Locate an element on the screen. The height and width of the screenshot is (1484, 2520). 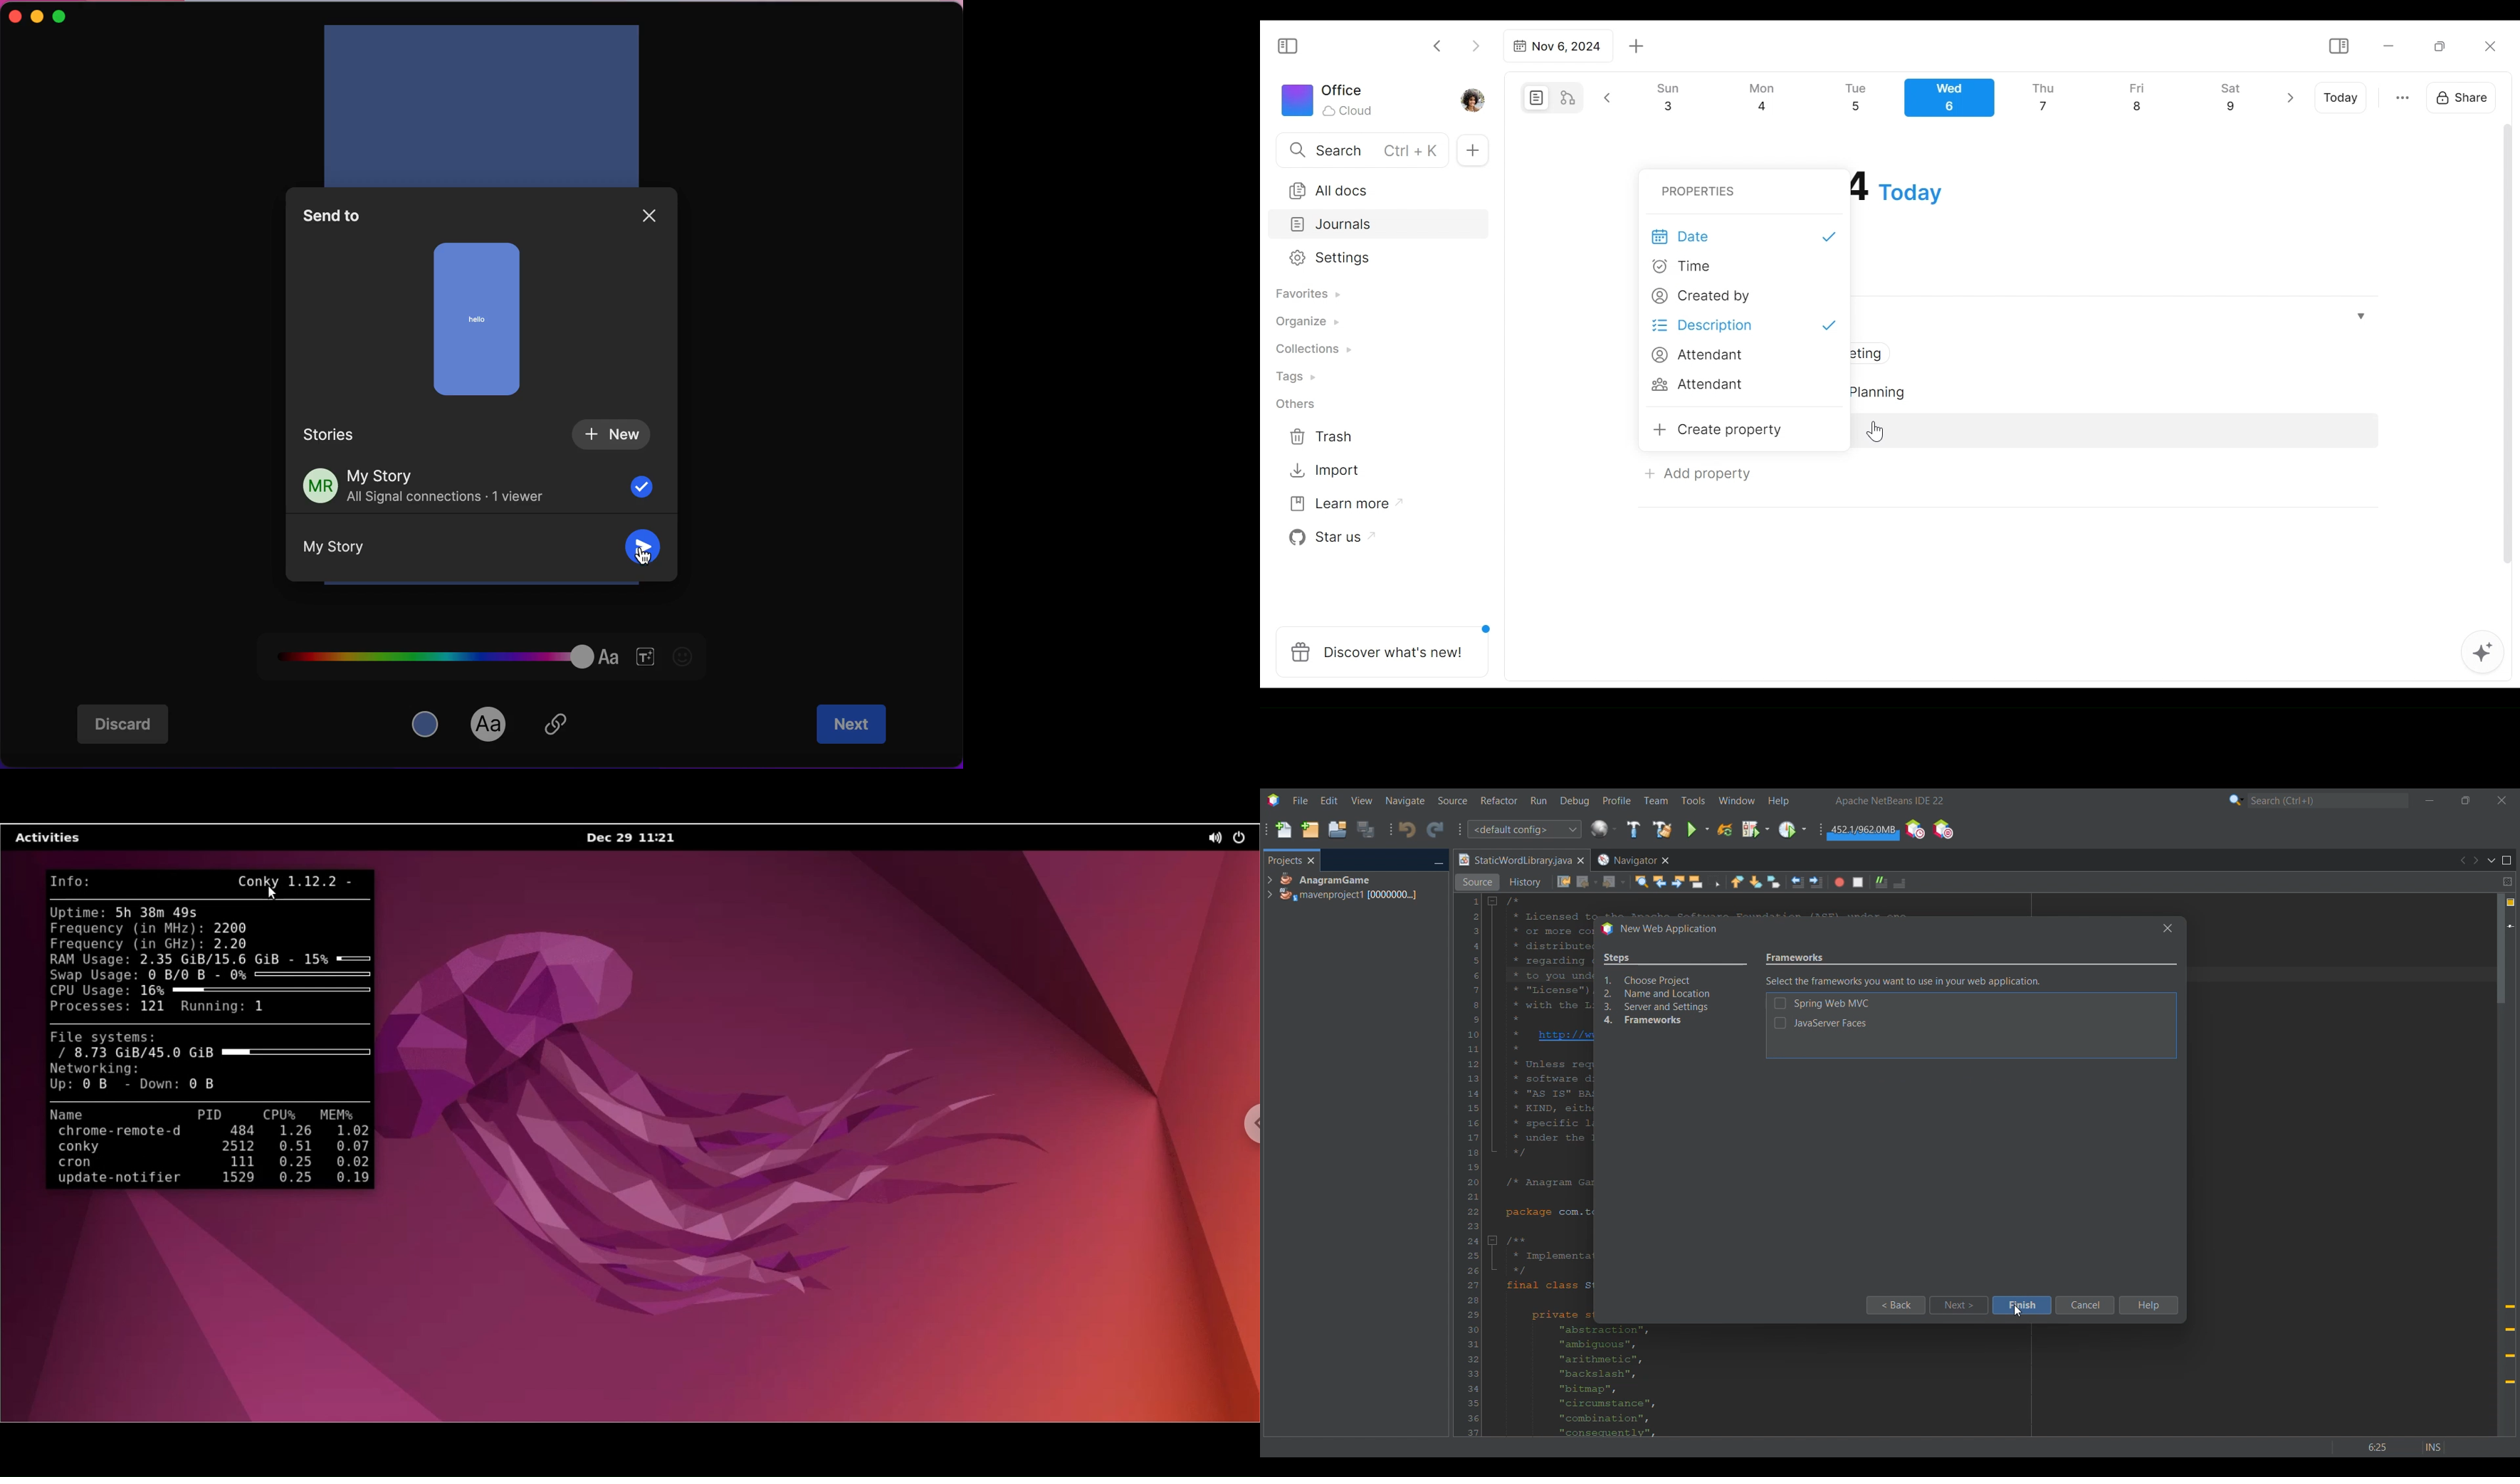
Toggle highlight search is located at coordinates (1696, 882).